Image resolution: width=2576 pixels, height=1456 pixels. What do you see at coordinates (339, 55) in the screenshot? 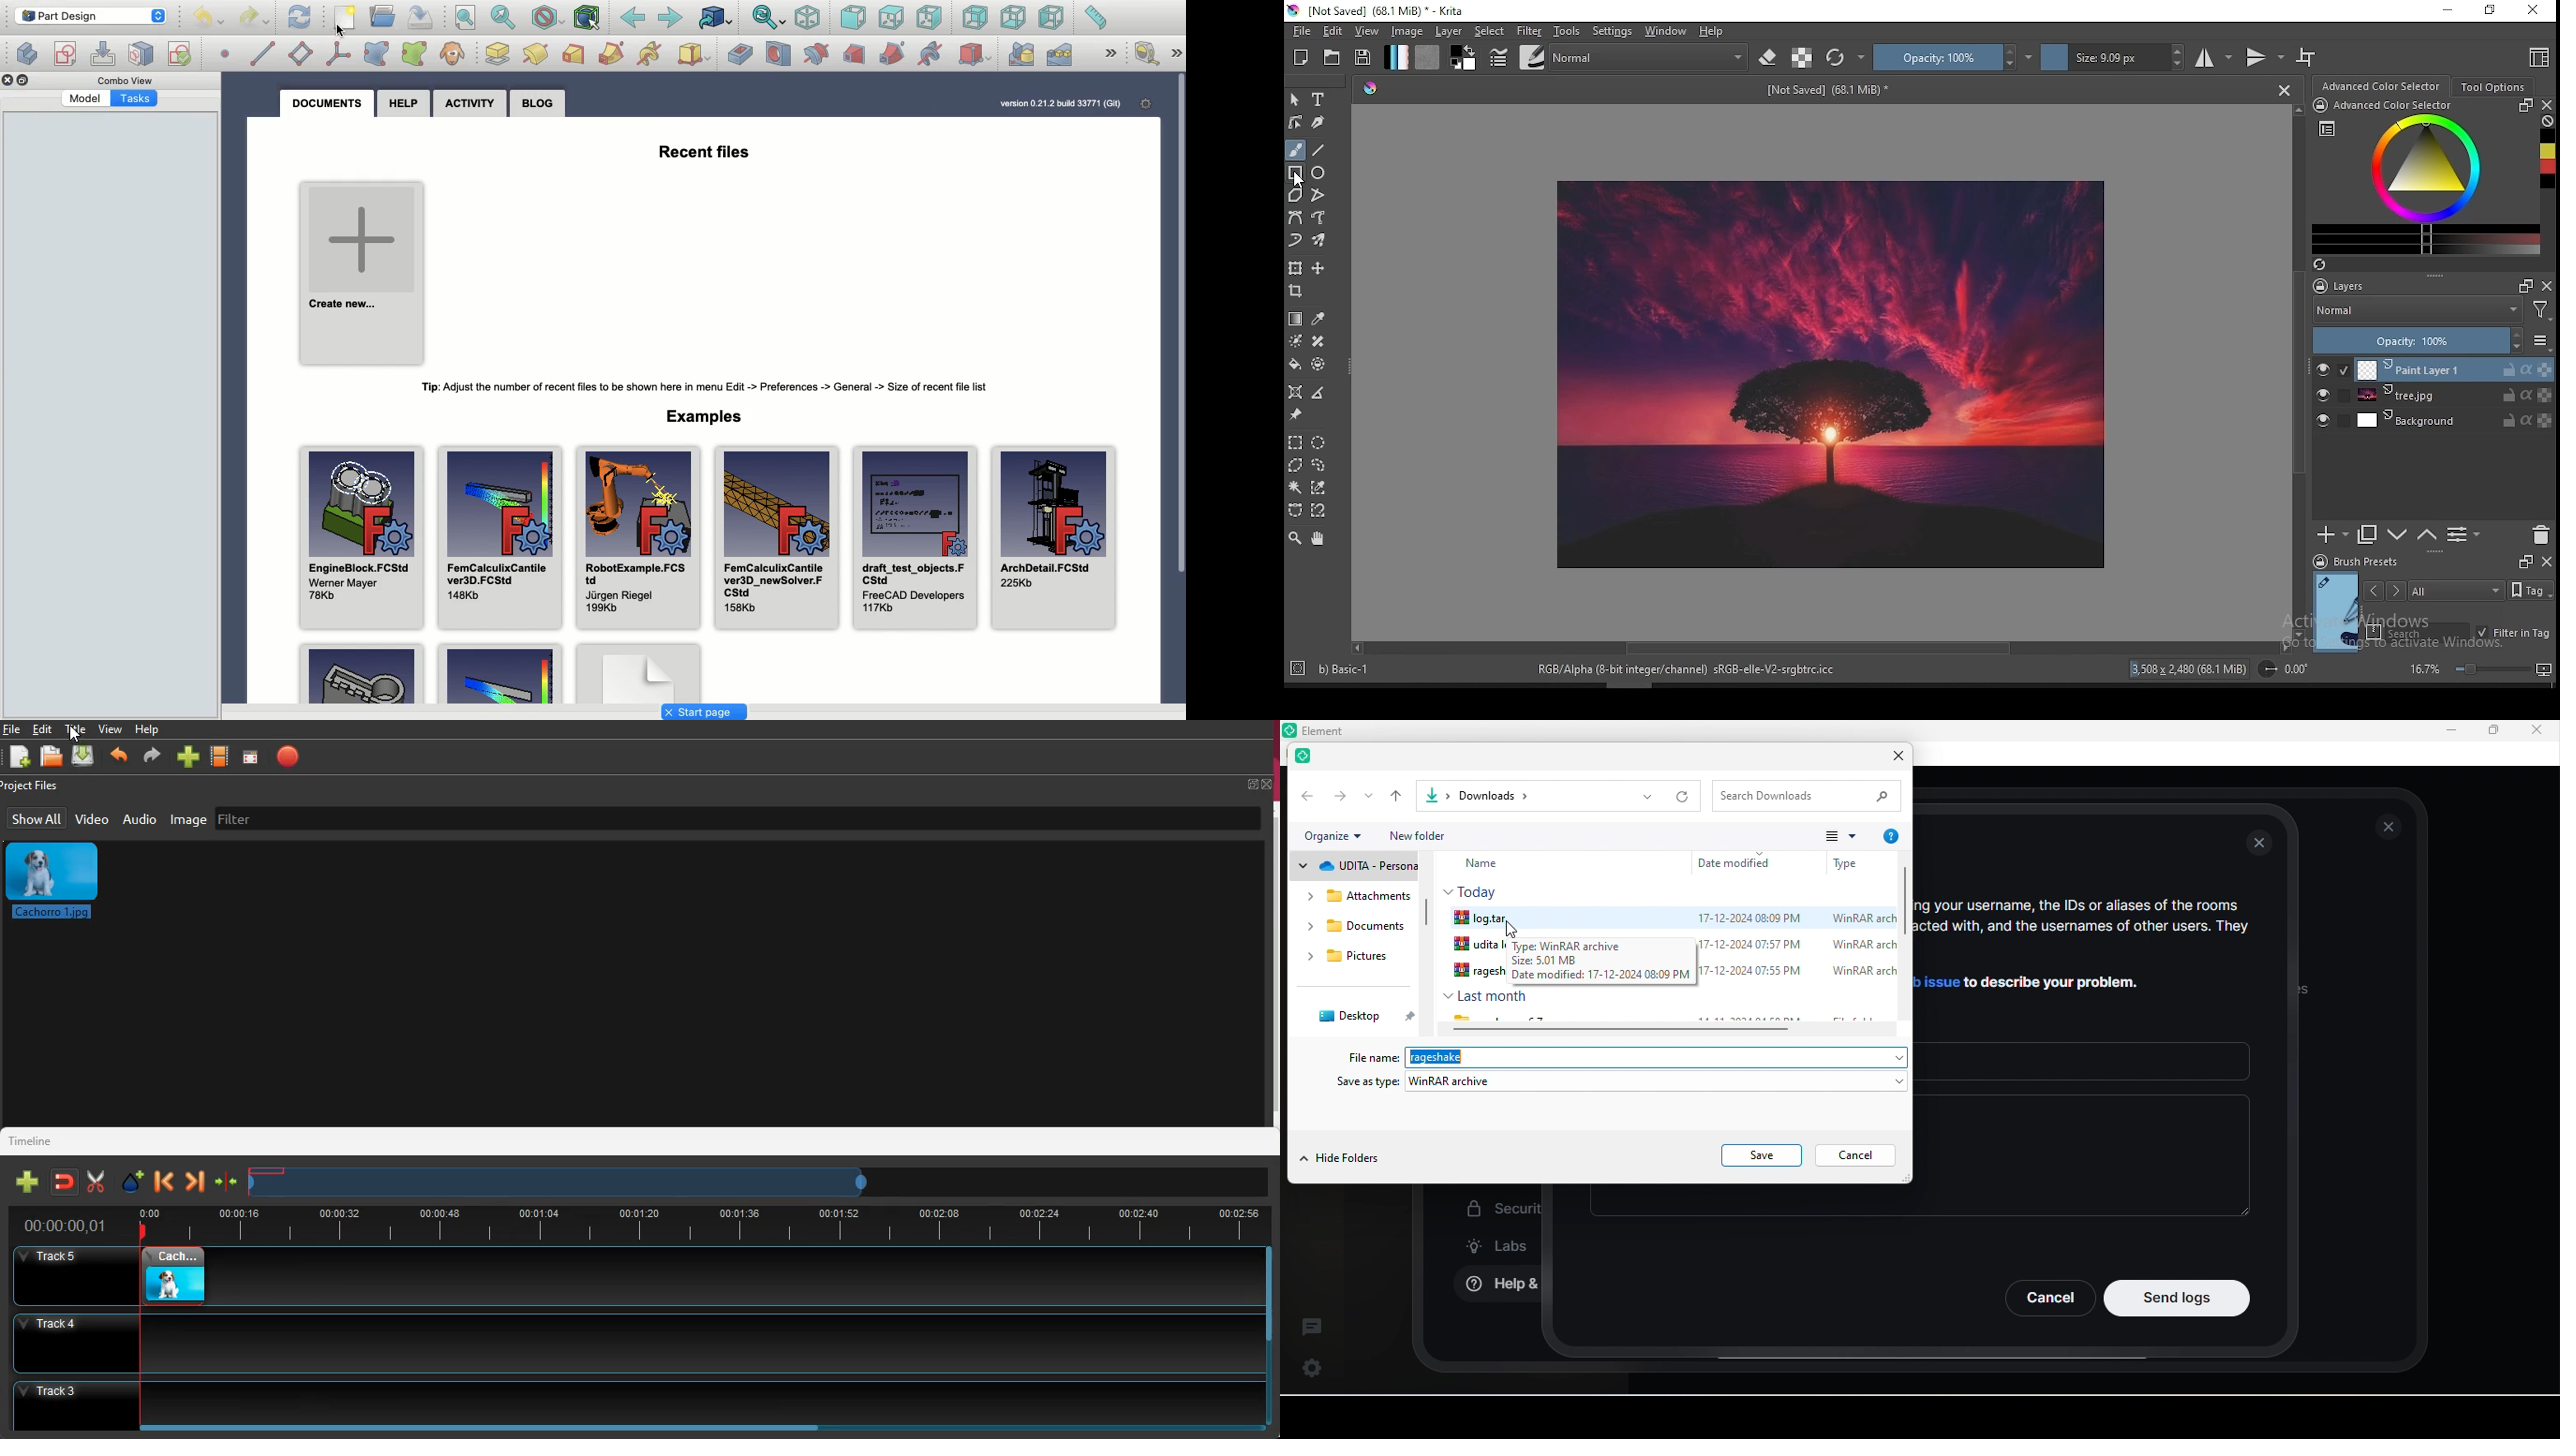
I see `Local coordinate system` at bounding box center [339, 55].